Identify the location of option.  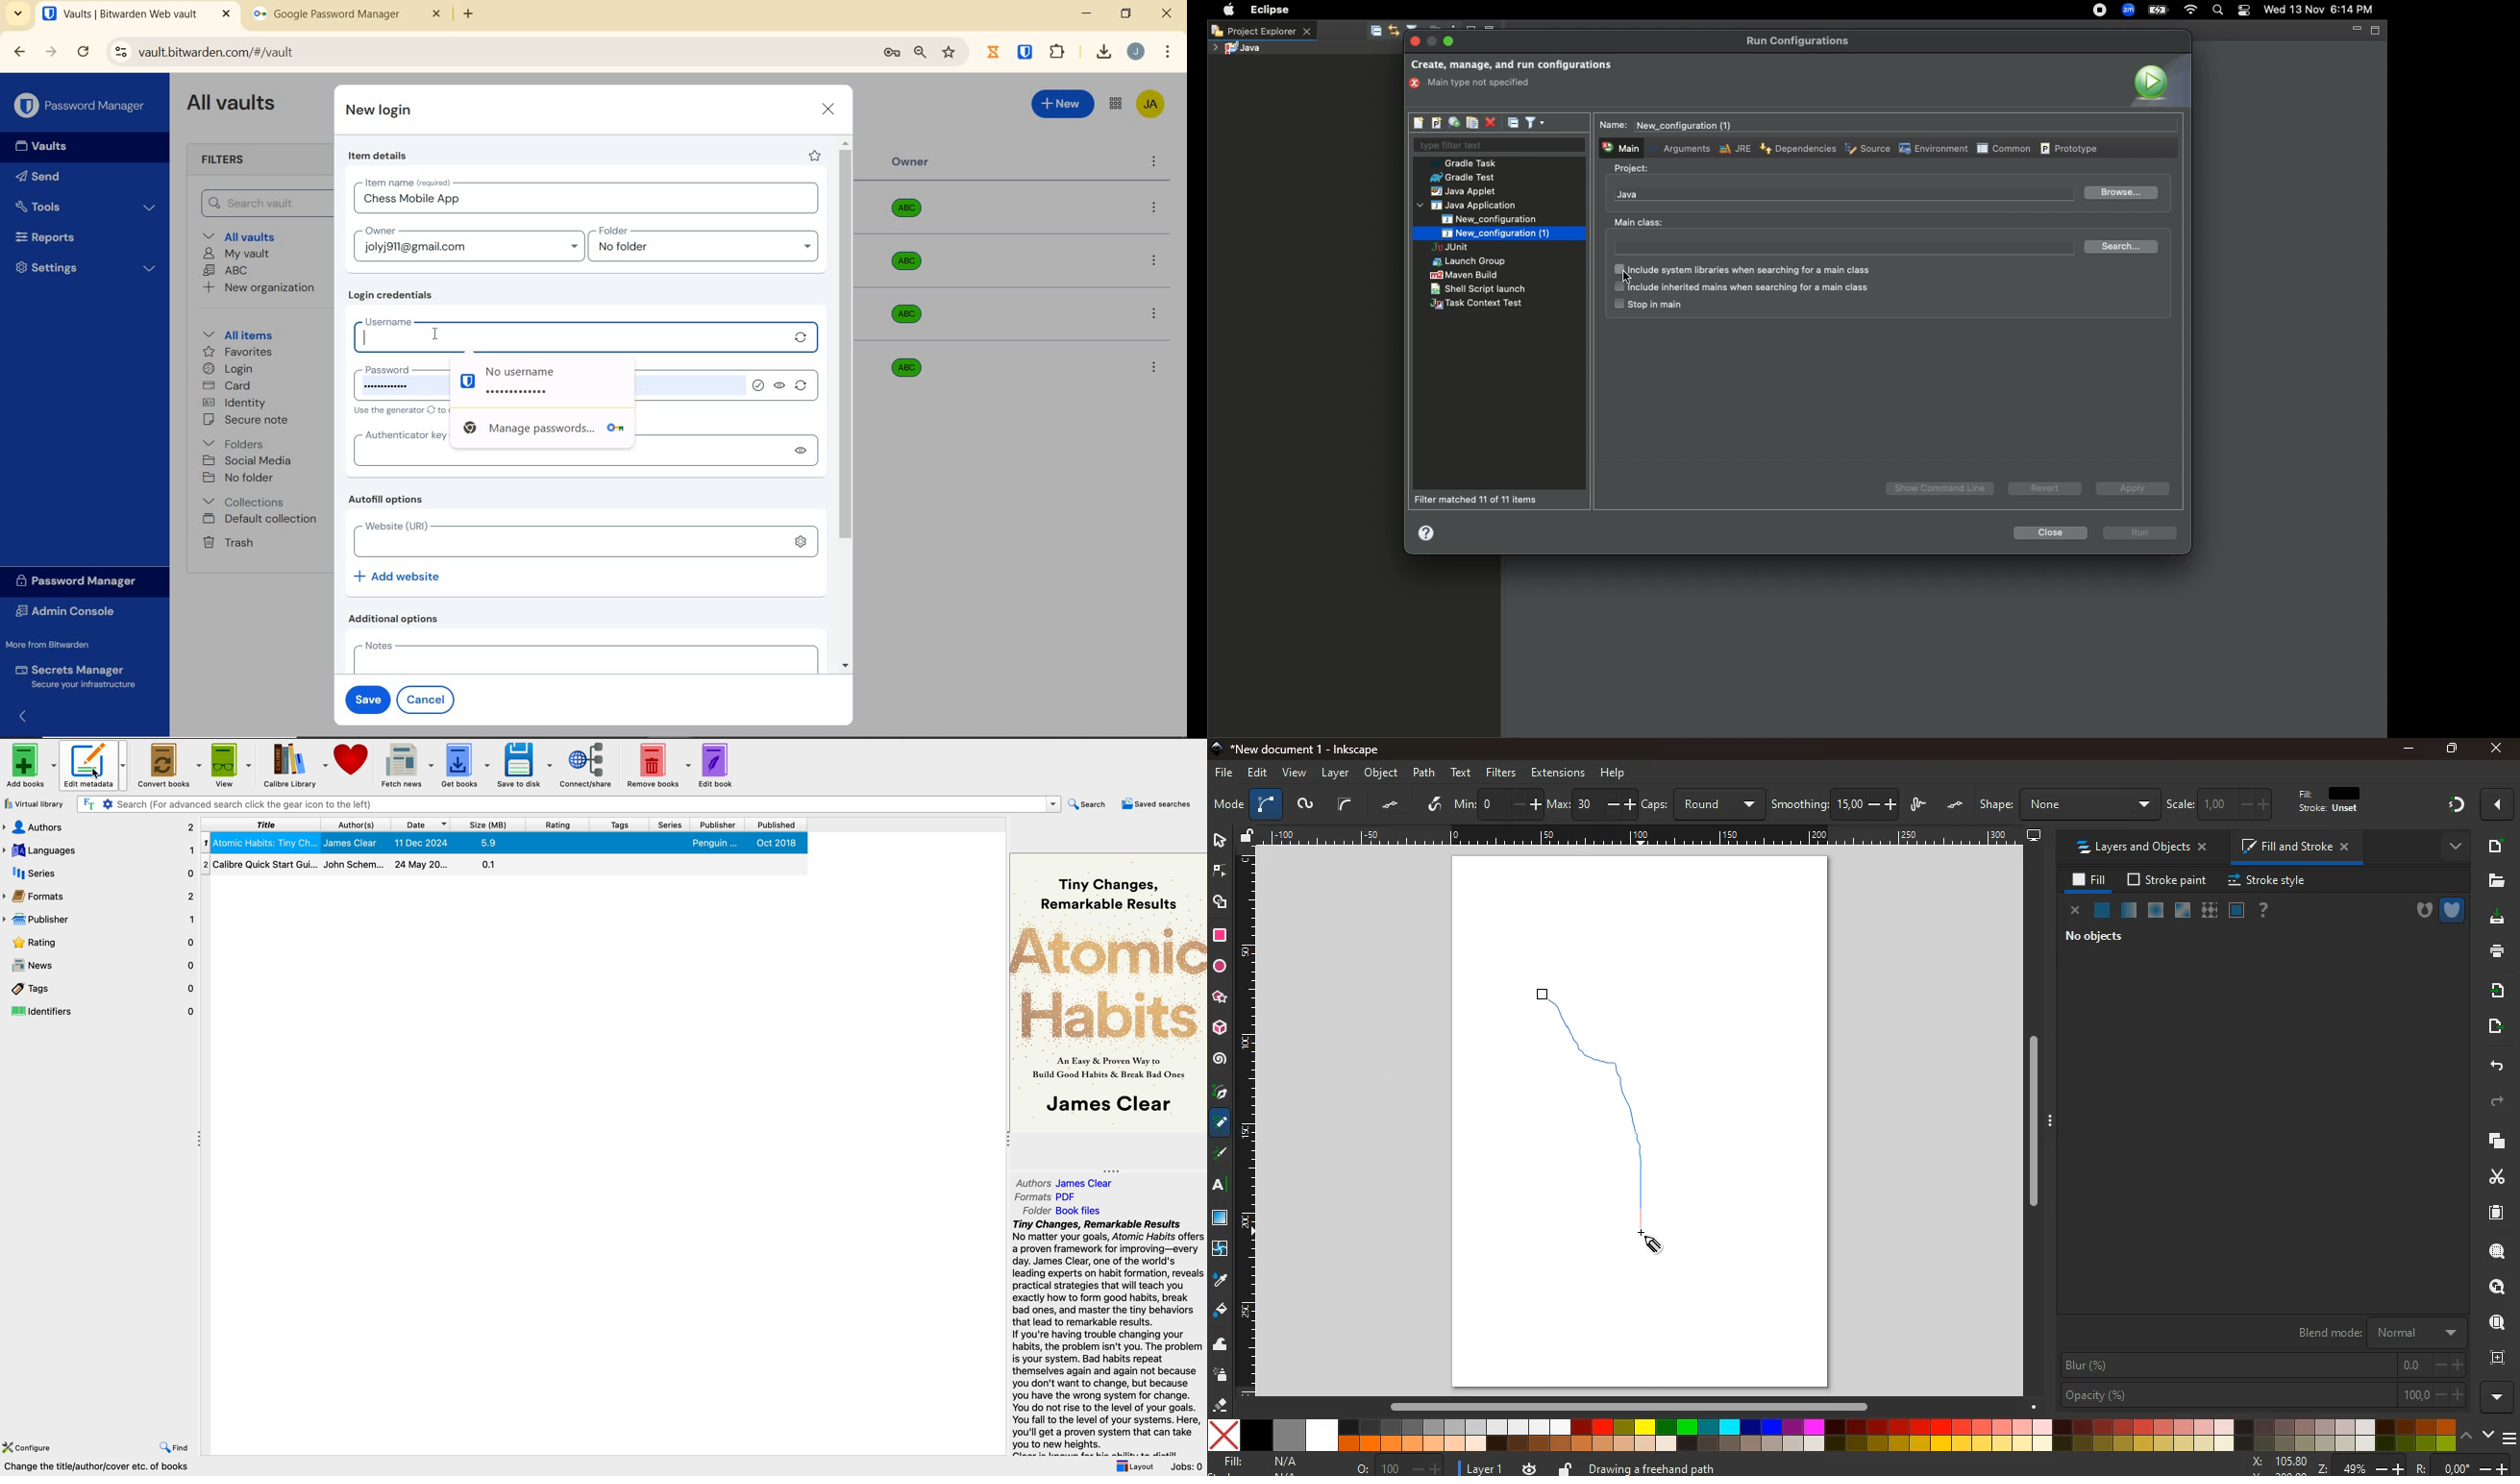
(1157, 315).